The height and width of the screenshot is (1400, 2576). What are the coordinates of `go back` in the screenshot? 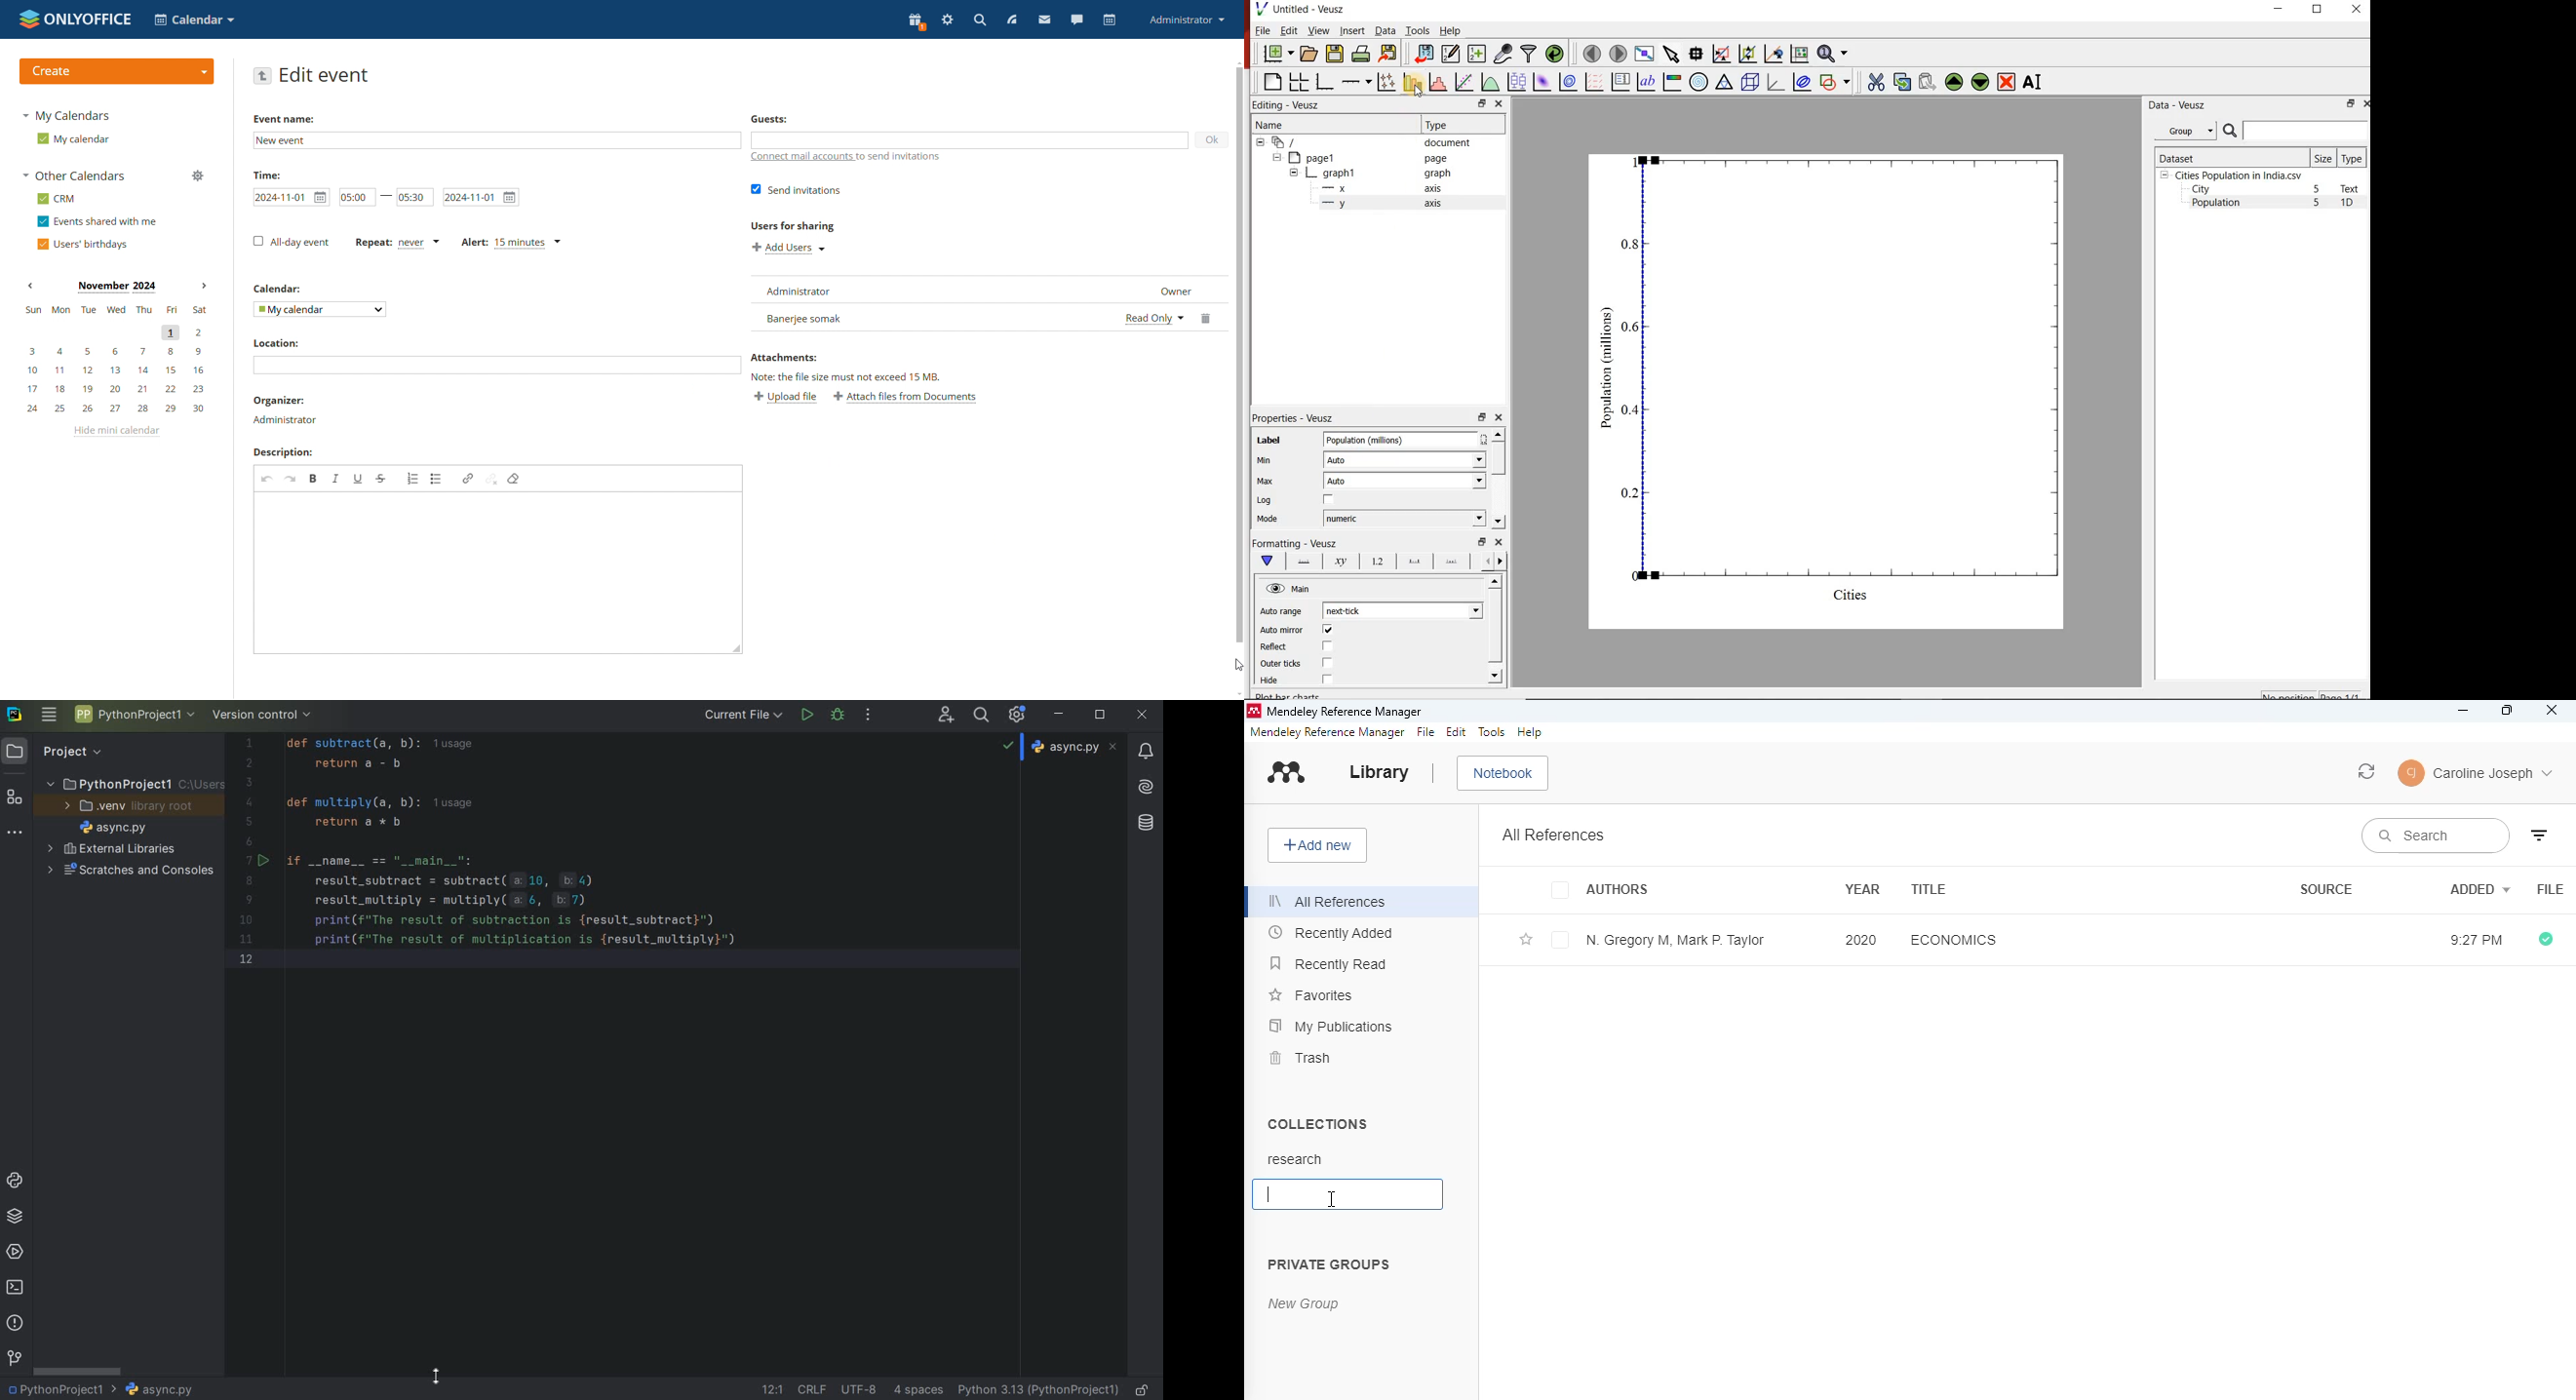 It's located at (262, 75).